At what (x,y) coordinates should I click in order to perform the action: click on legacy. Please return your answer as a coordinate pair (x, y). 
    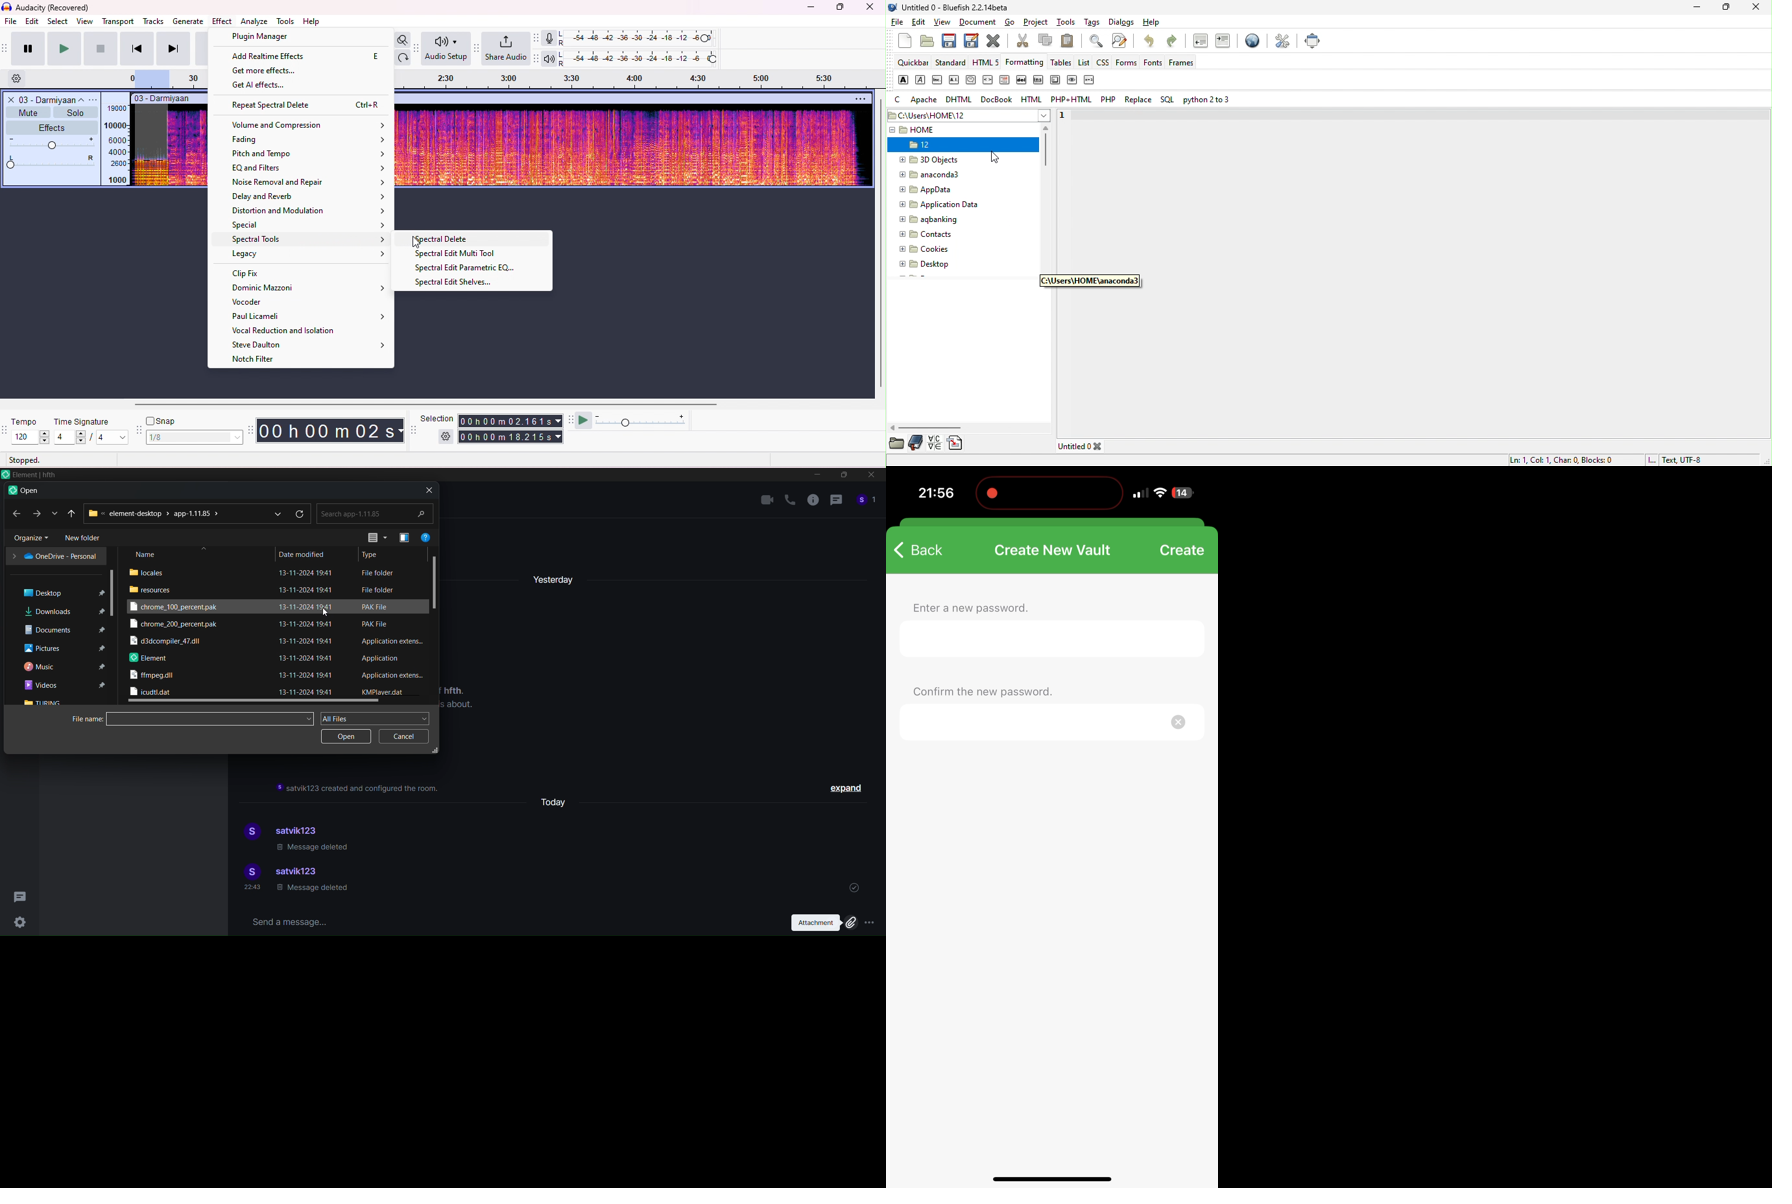
    Looking at the image, I should click on (309, 254).